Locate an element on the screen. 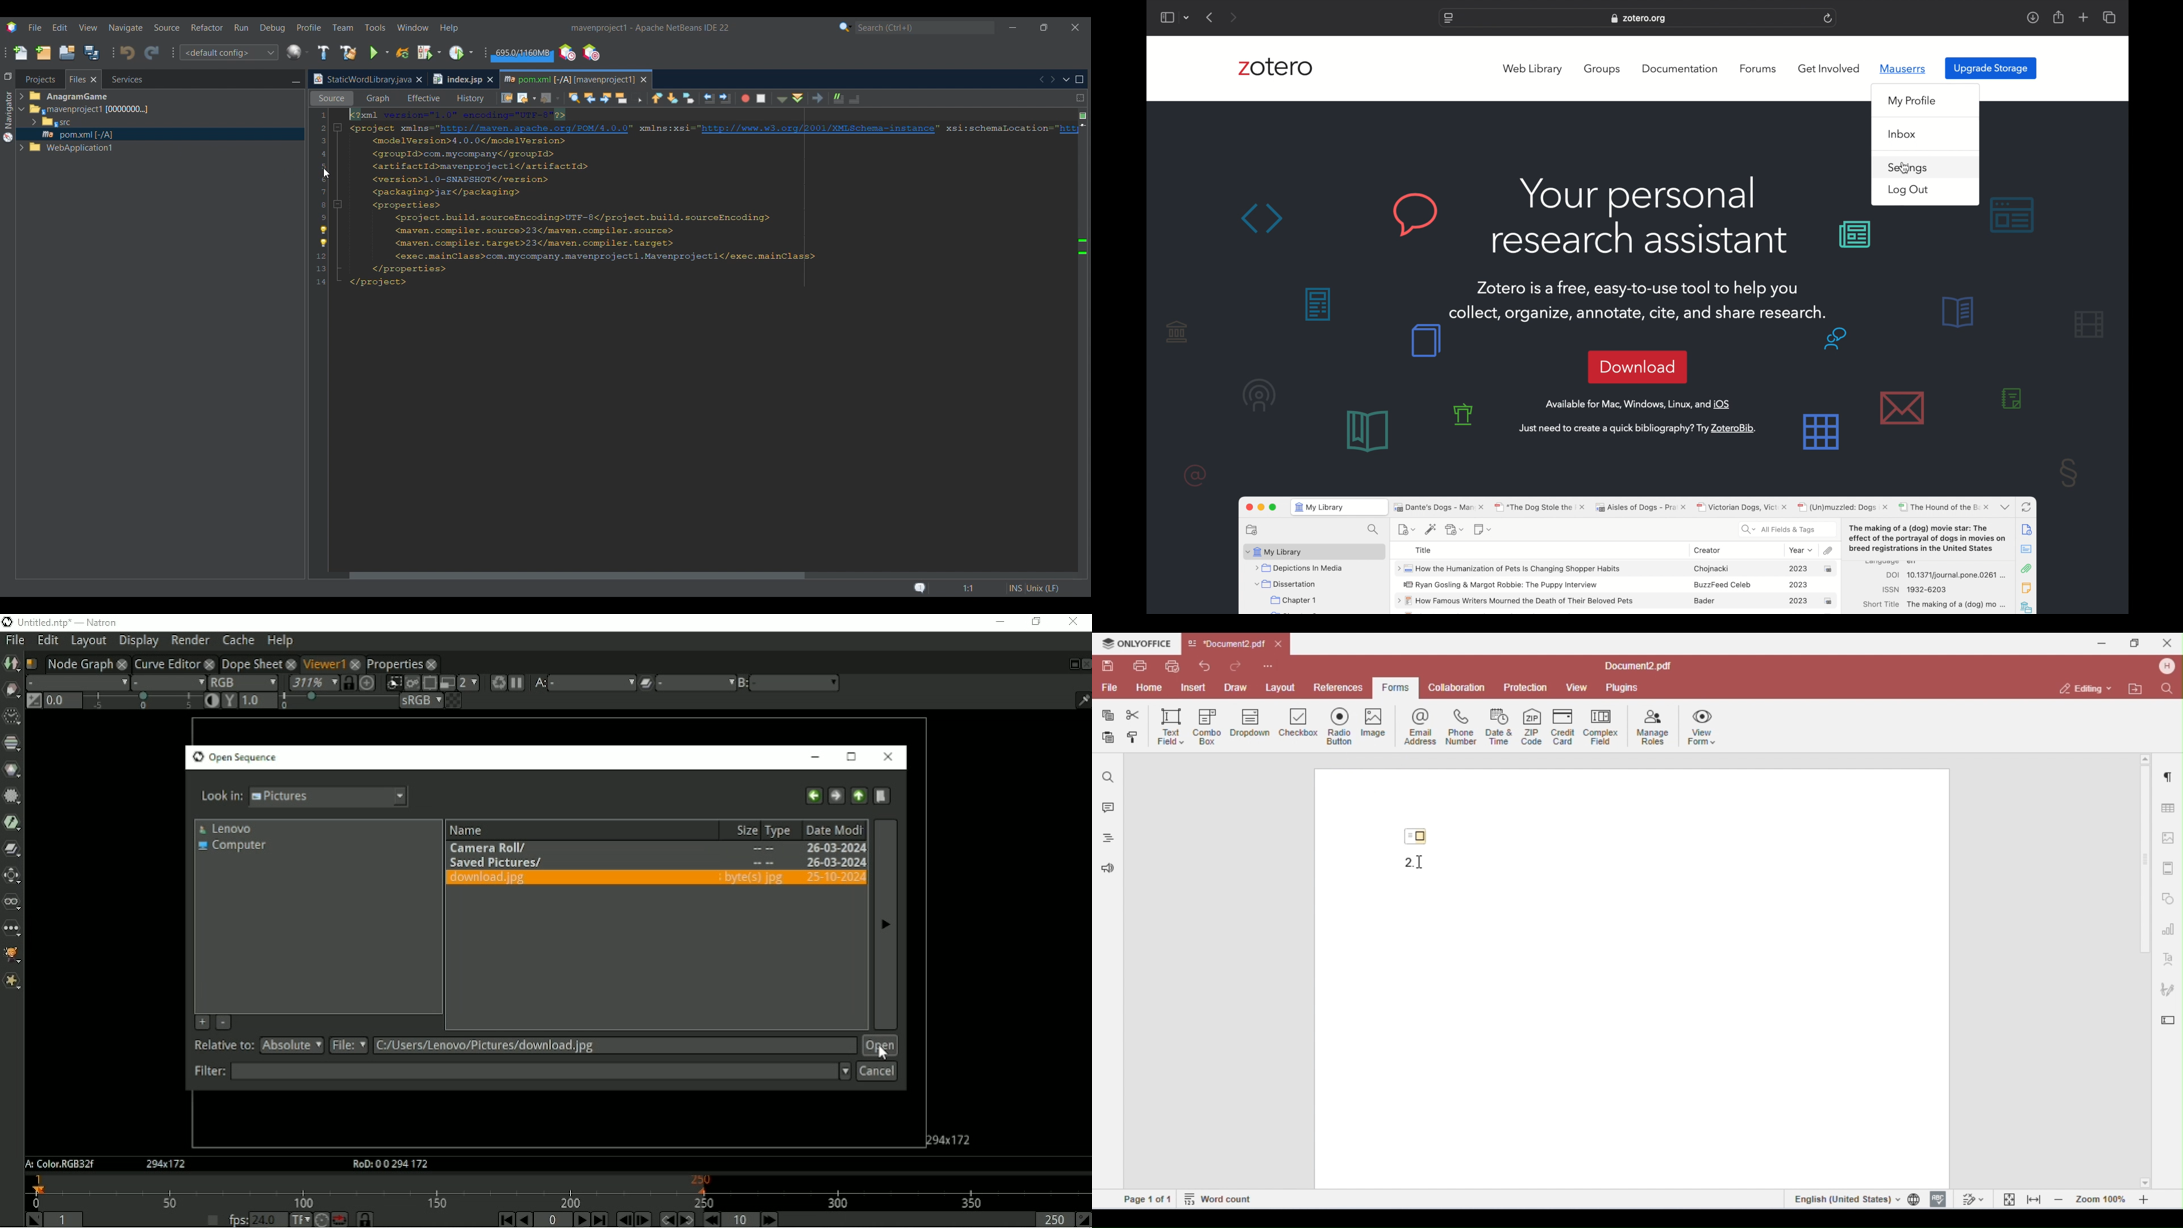 The height and width of the screenshot is (1232, 2184). zotero is located at coordinates (1276, 67).